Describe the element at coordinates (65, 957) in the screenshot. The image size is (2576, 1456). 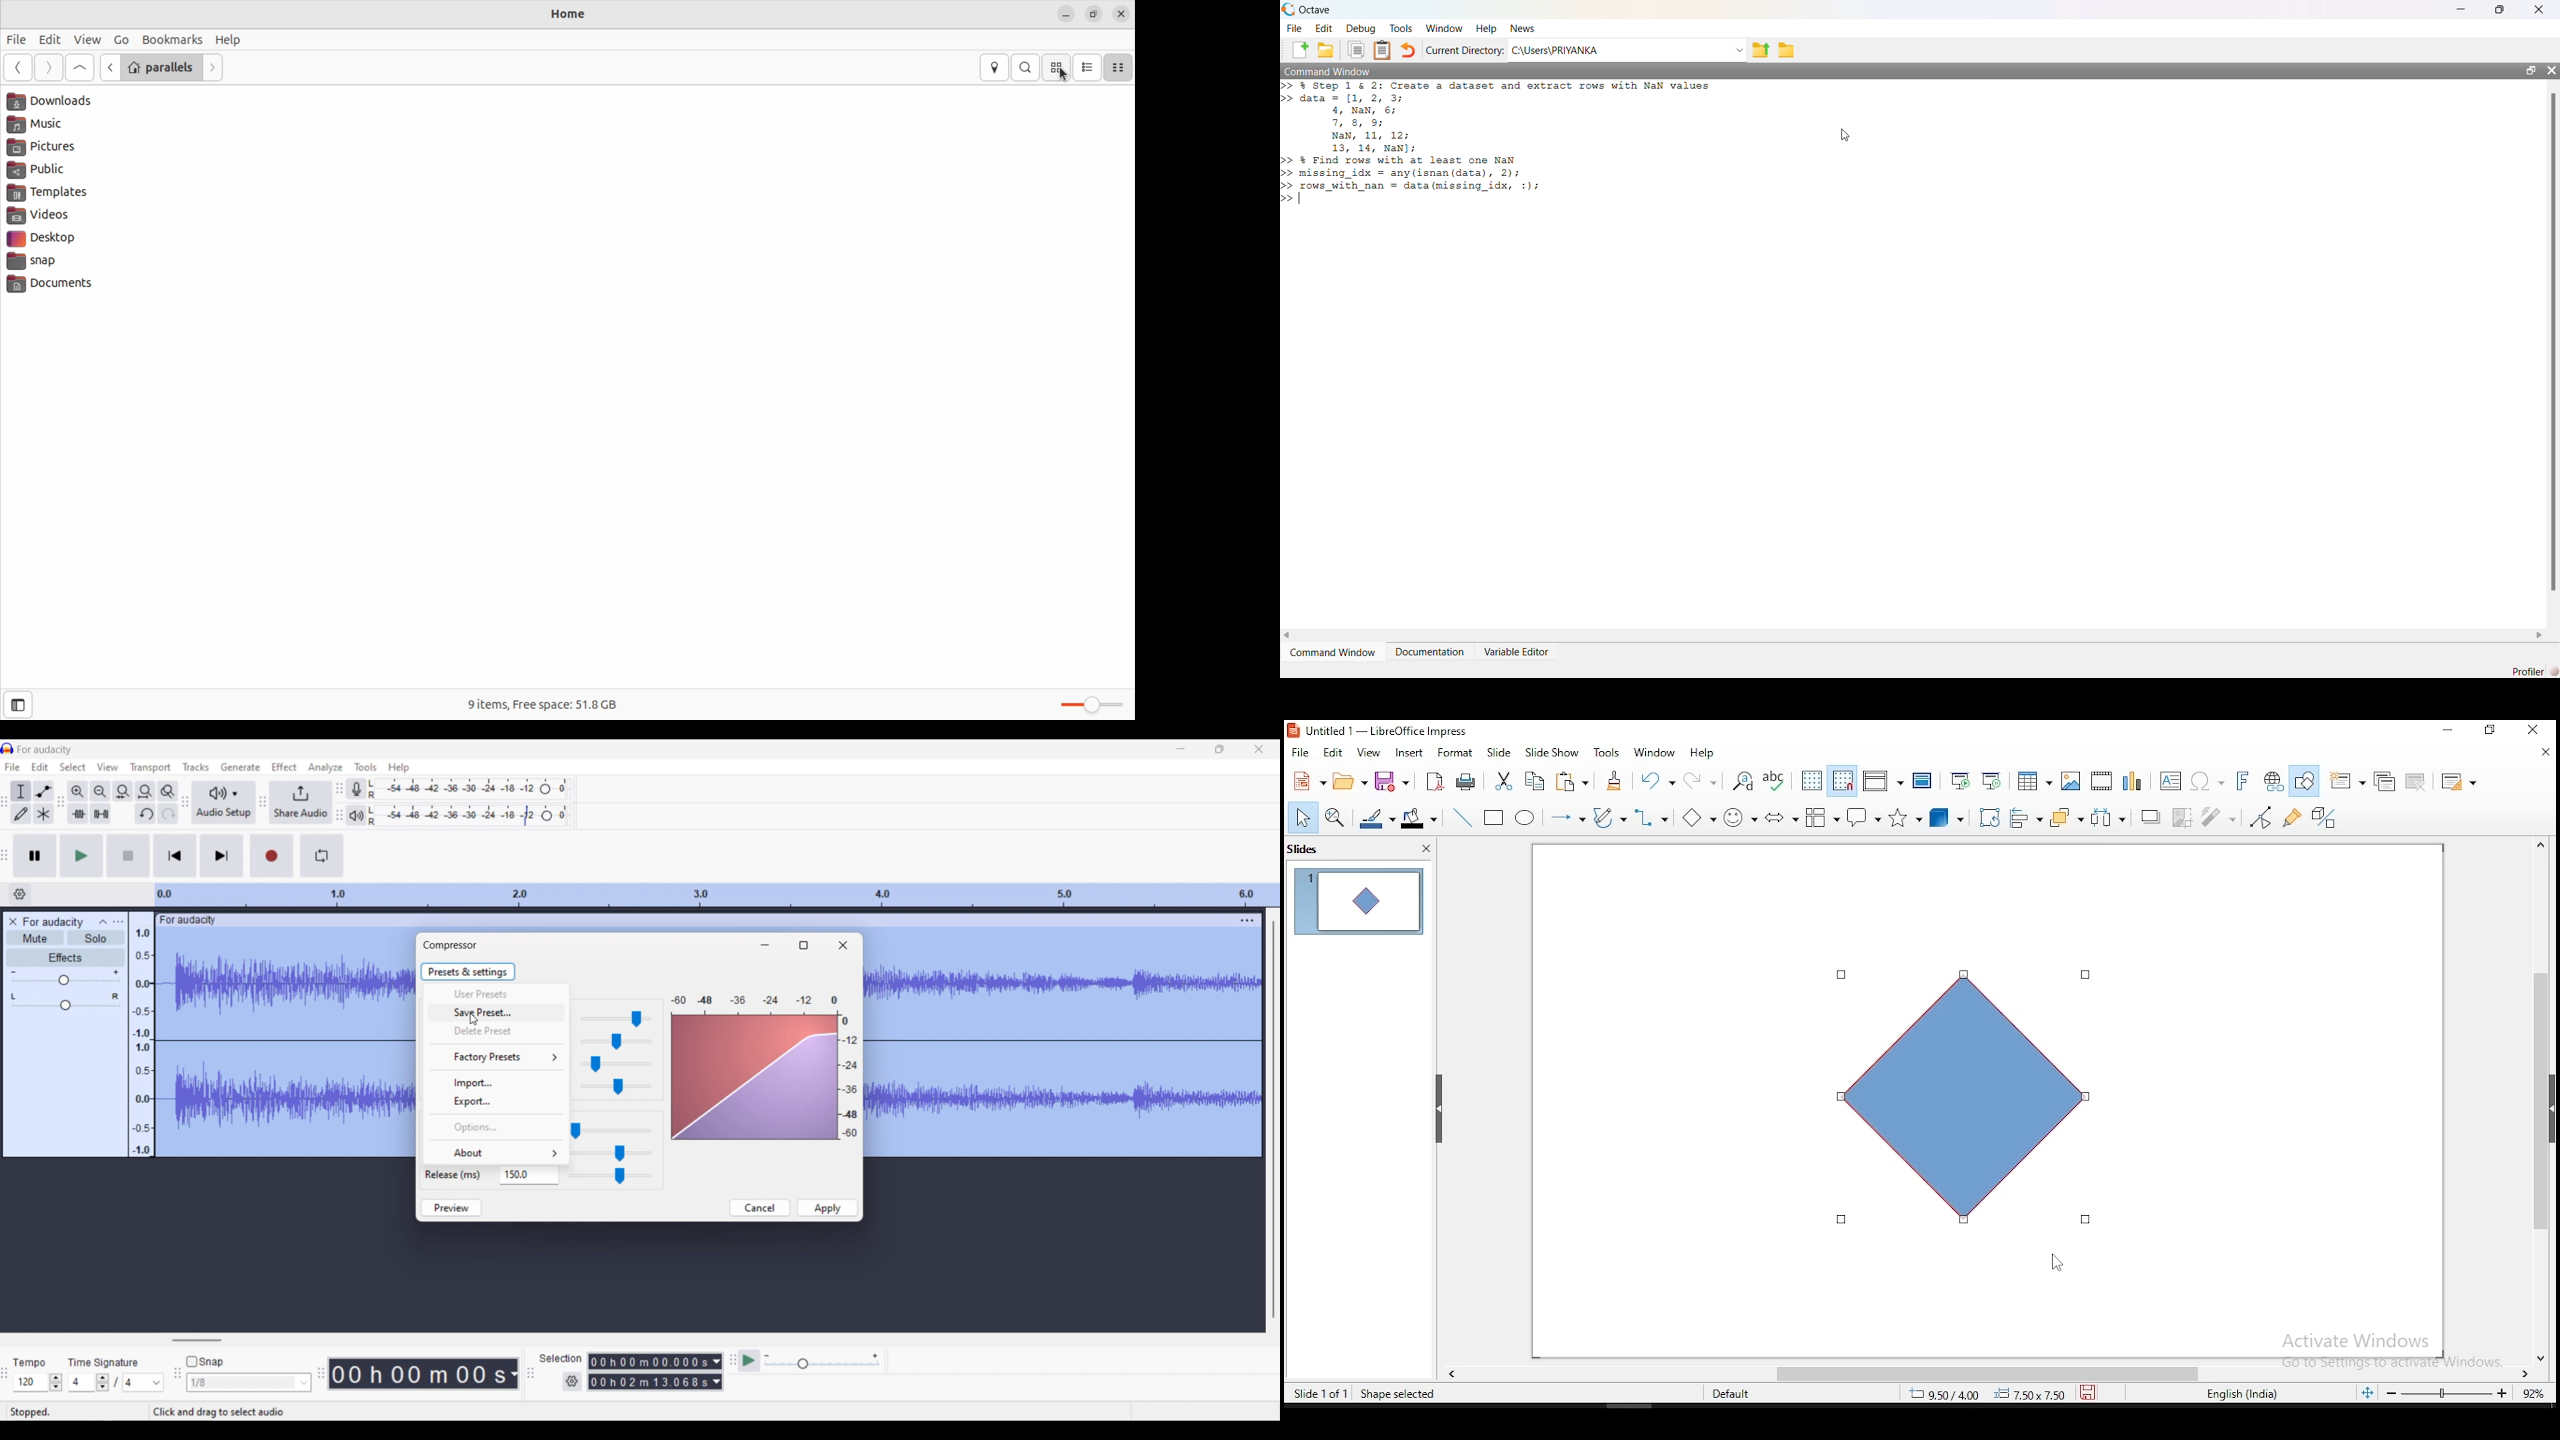
I see `Effects` at that location.